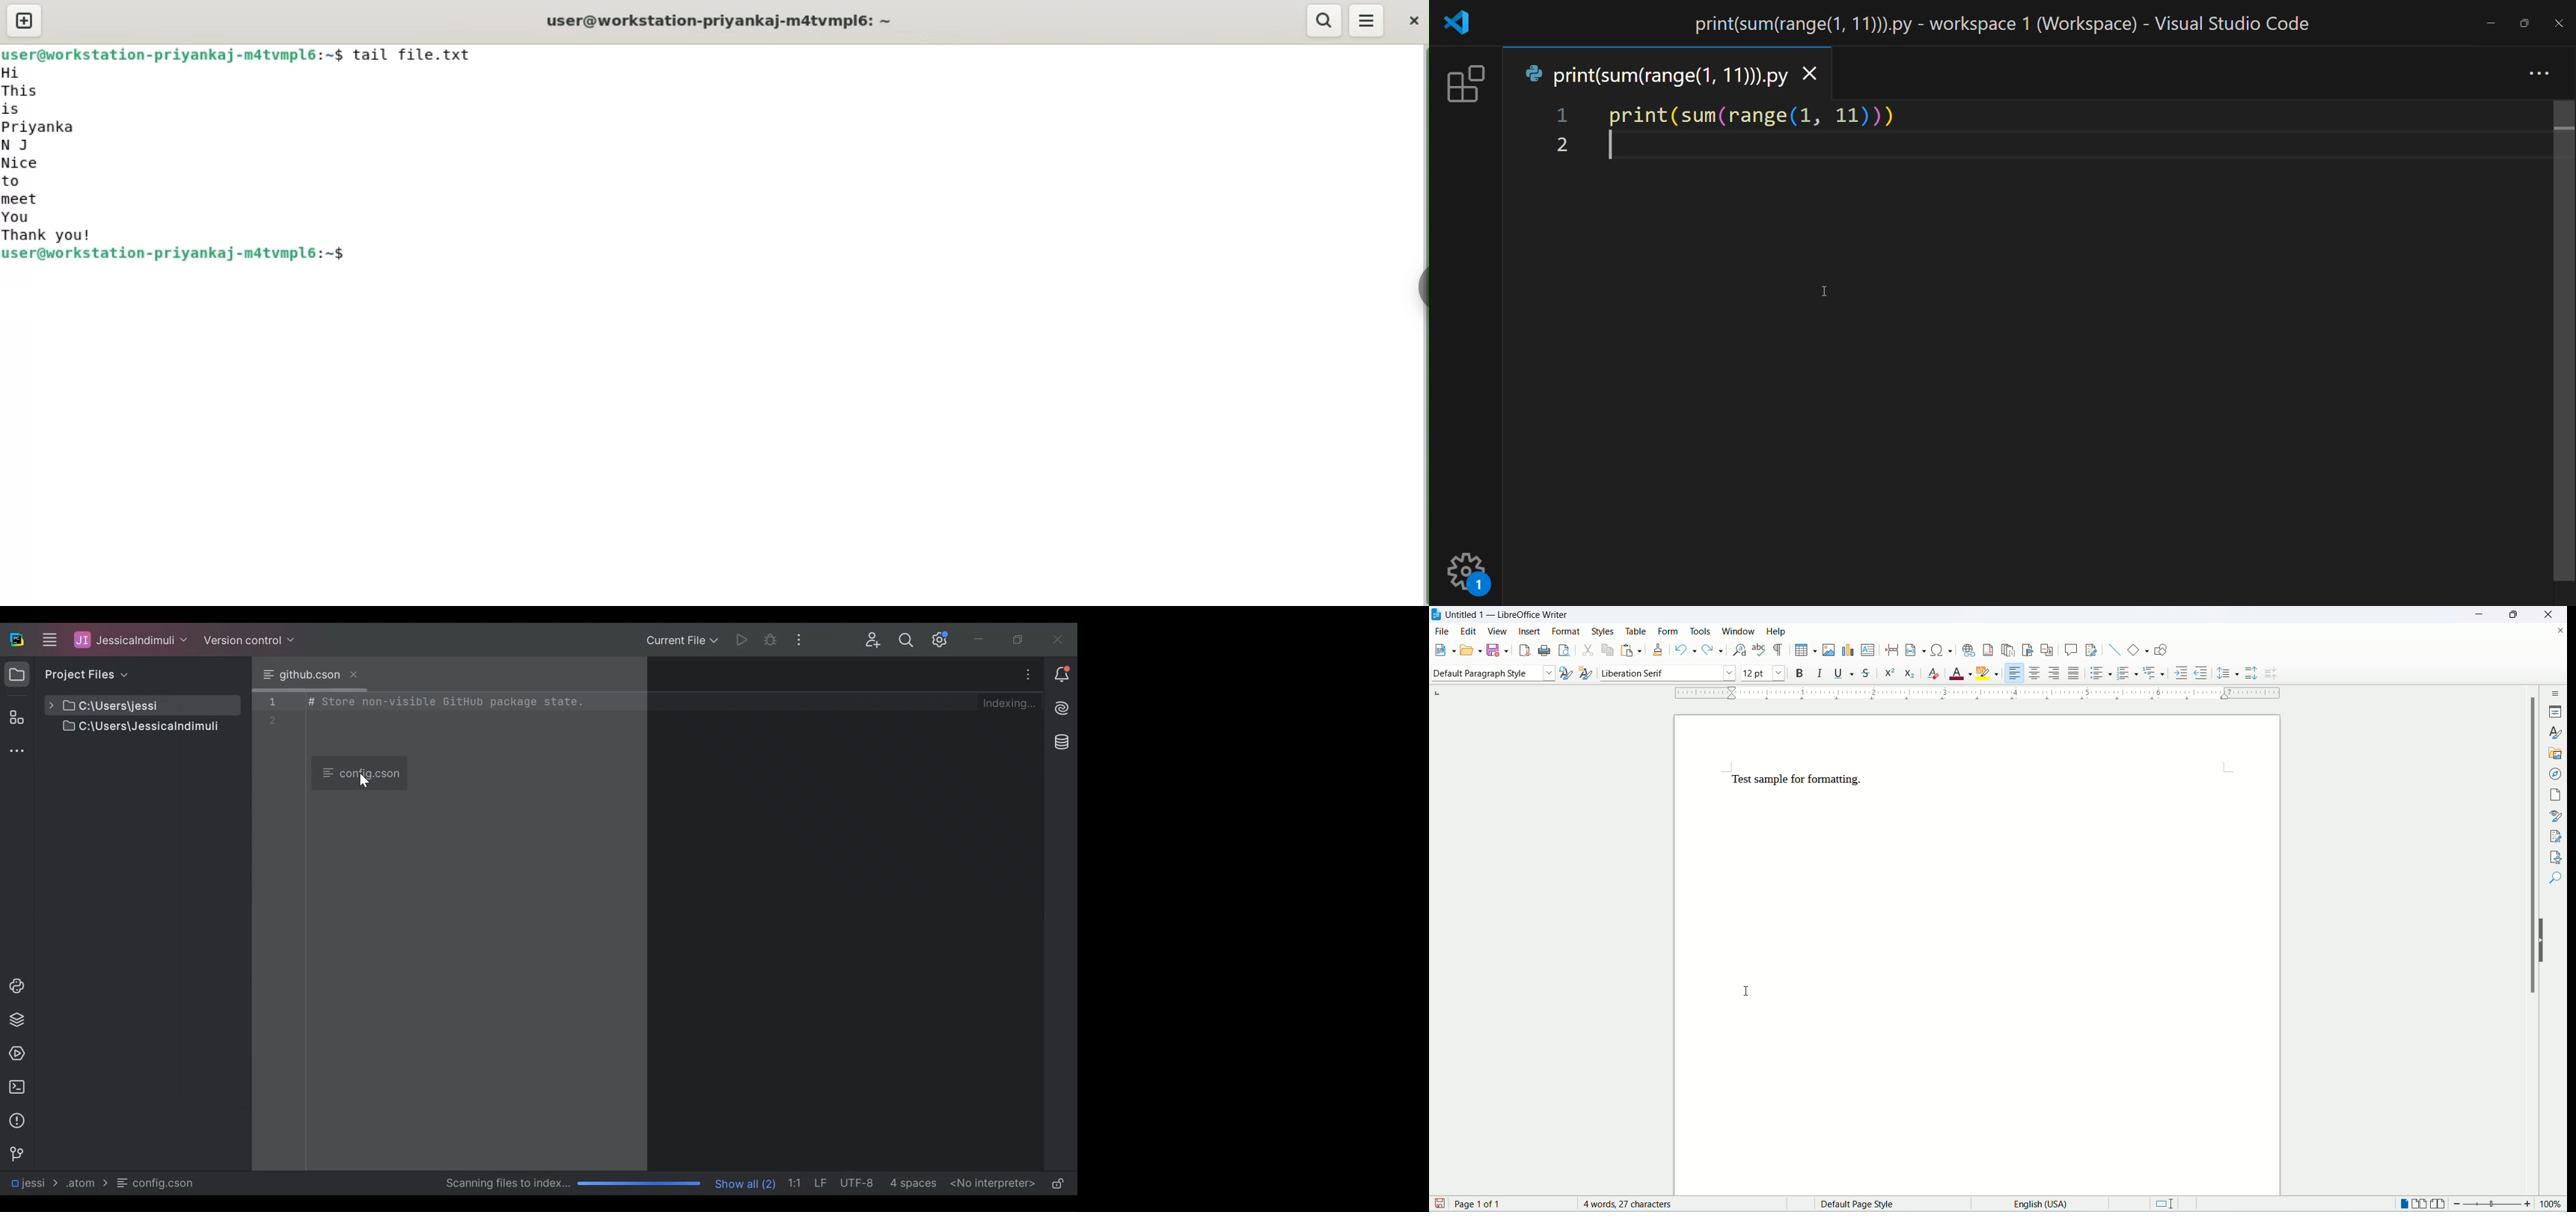  I want to click on remove formatting, so click(1937, 674).